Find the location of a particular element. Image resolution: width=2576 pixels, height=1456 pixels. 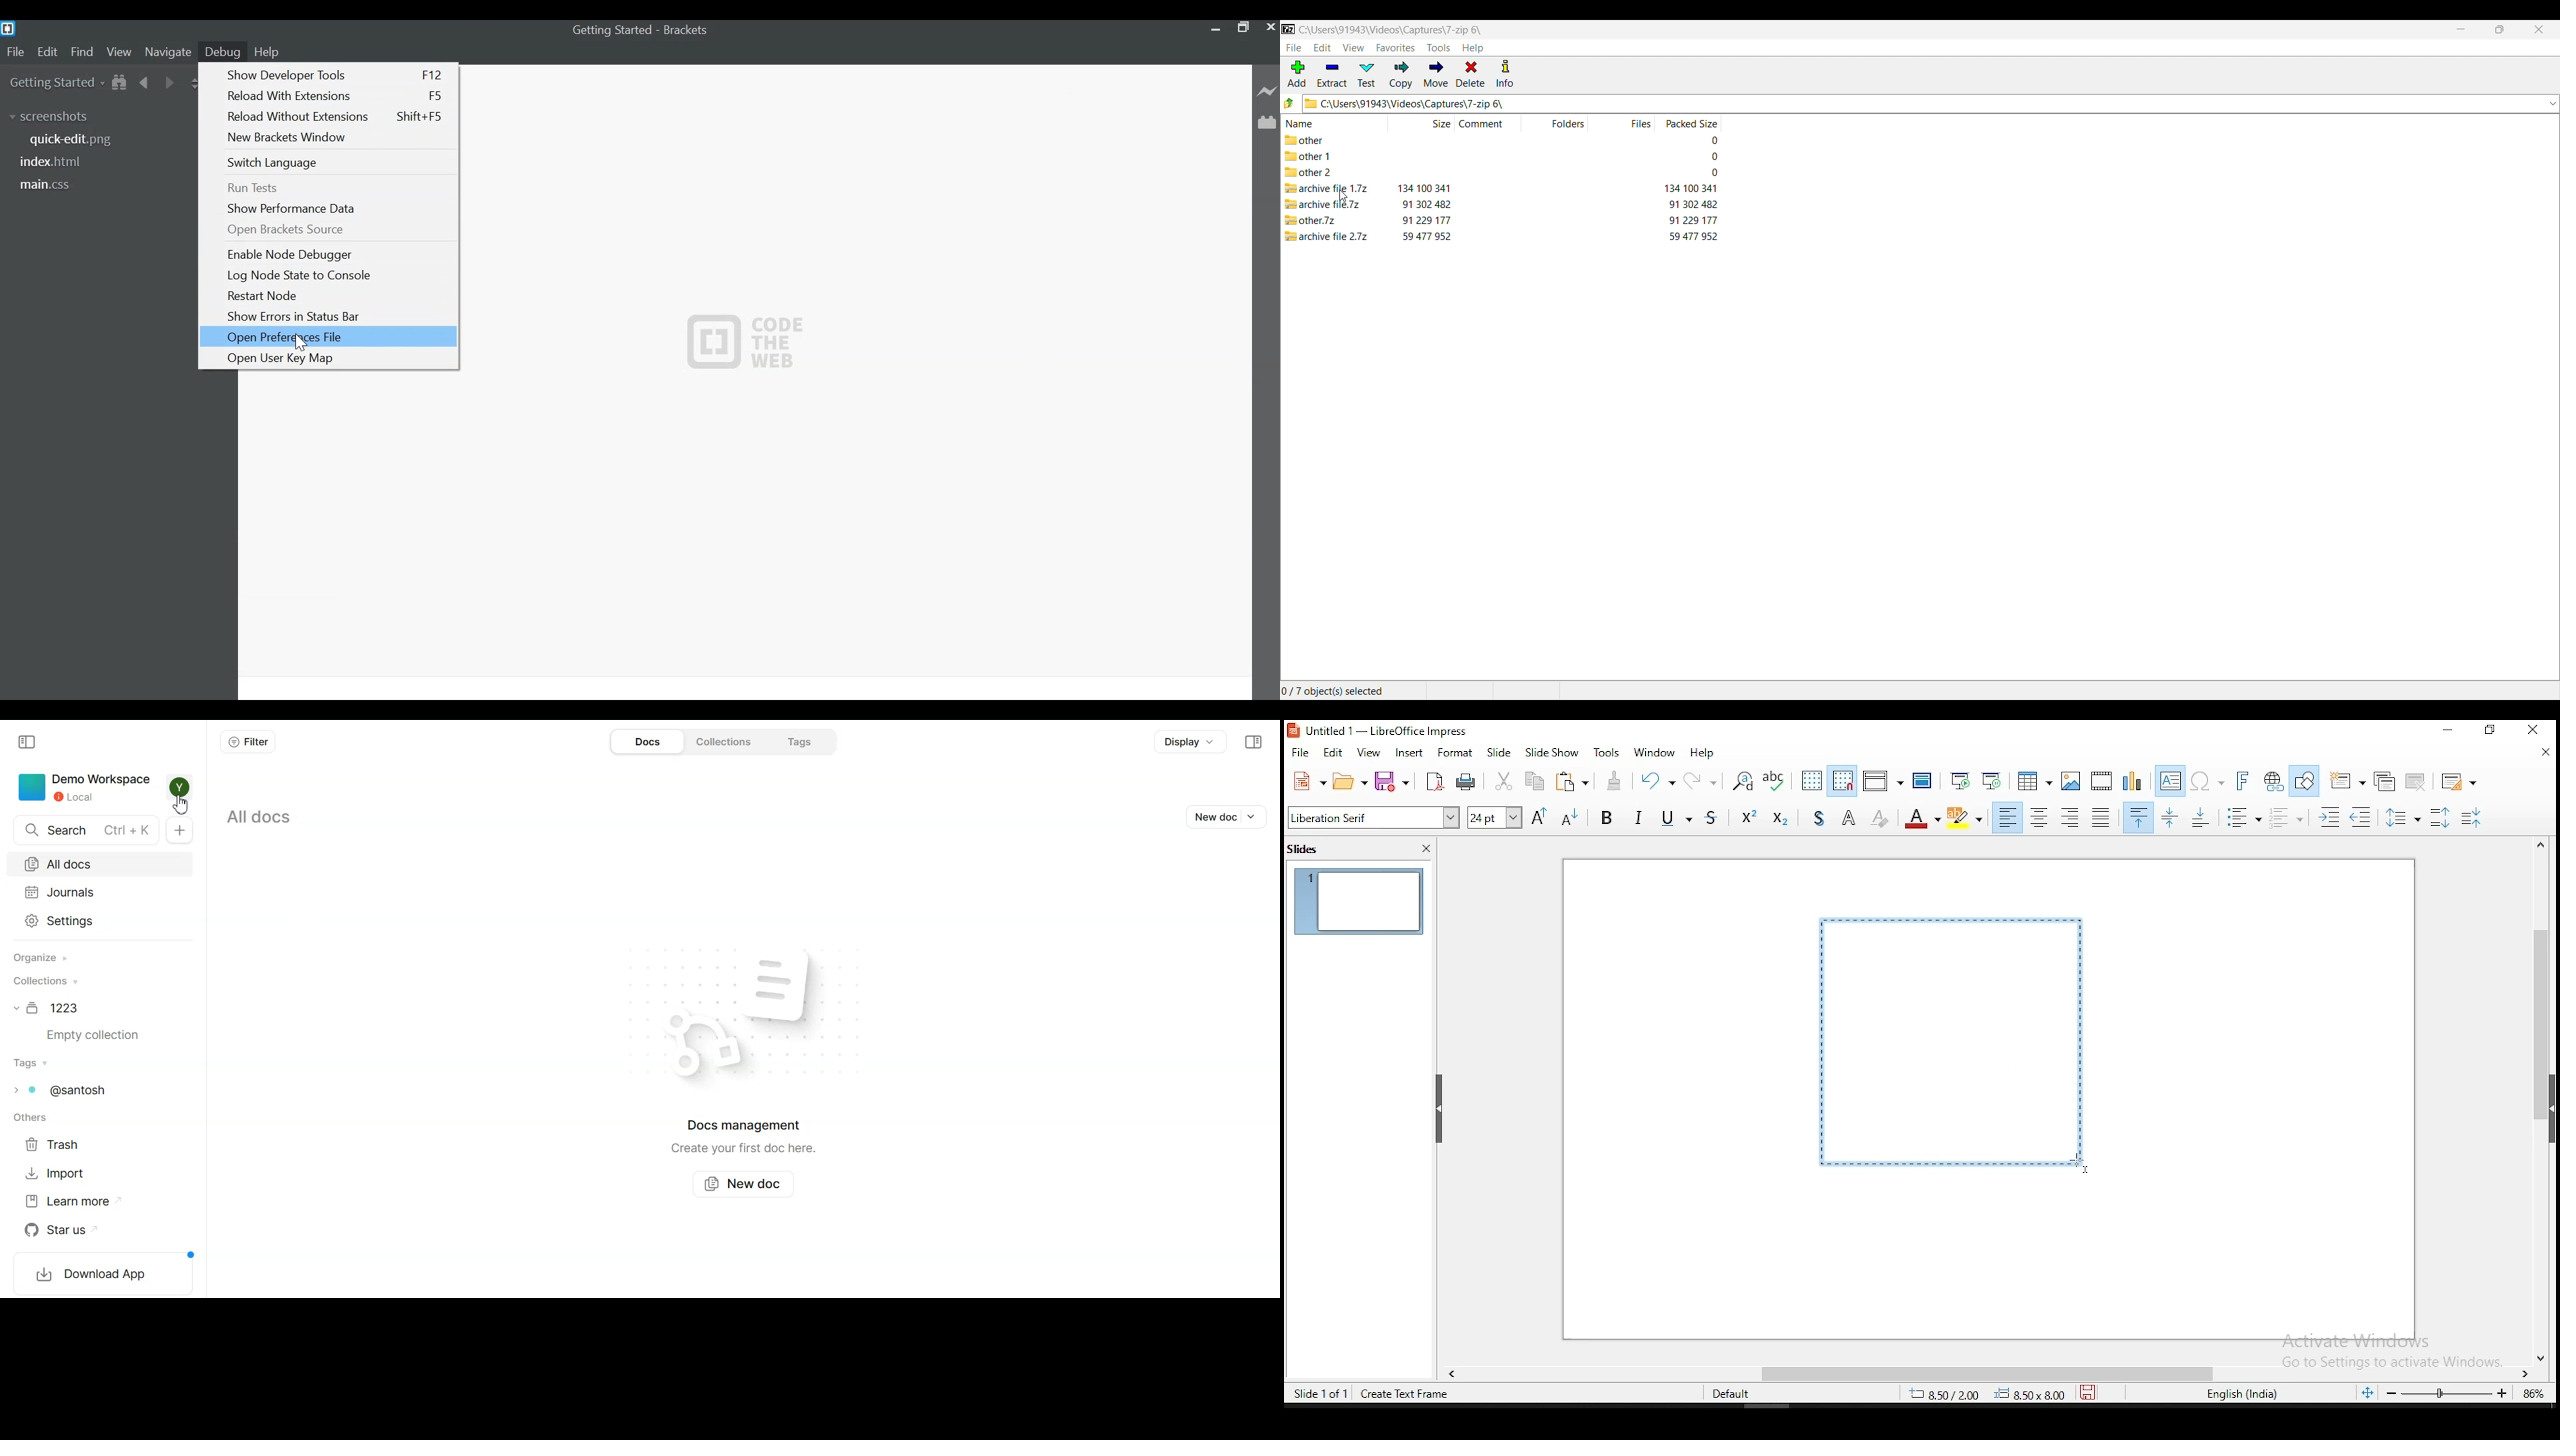

Live Preview is located at coordinates (1267, 92).